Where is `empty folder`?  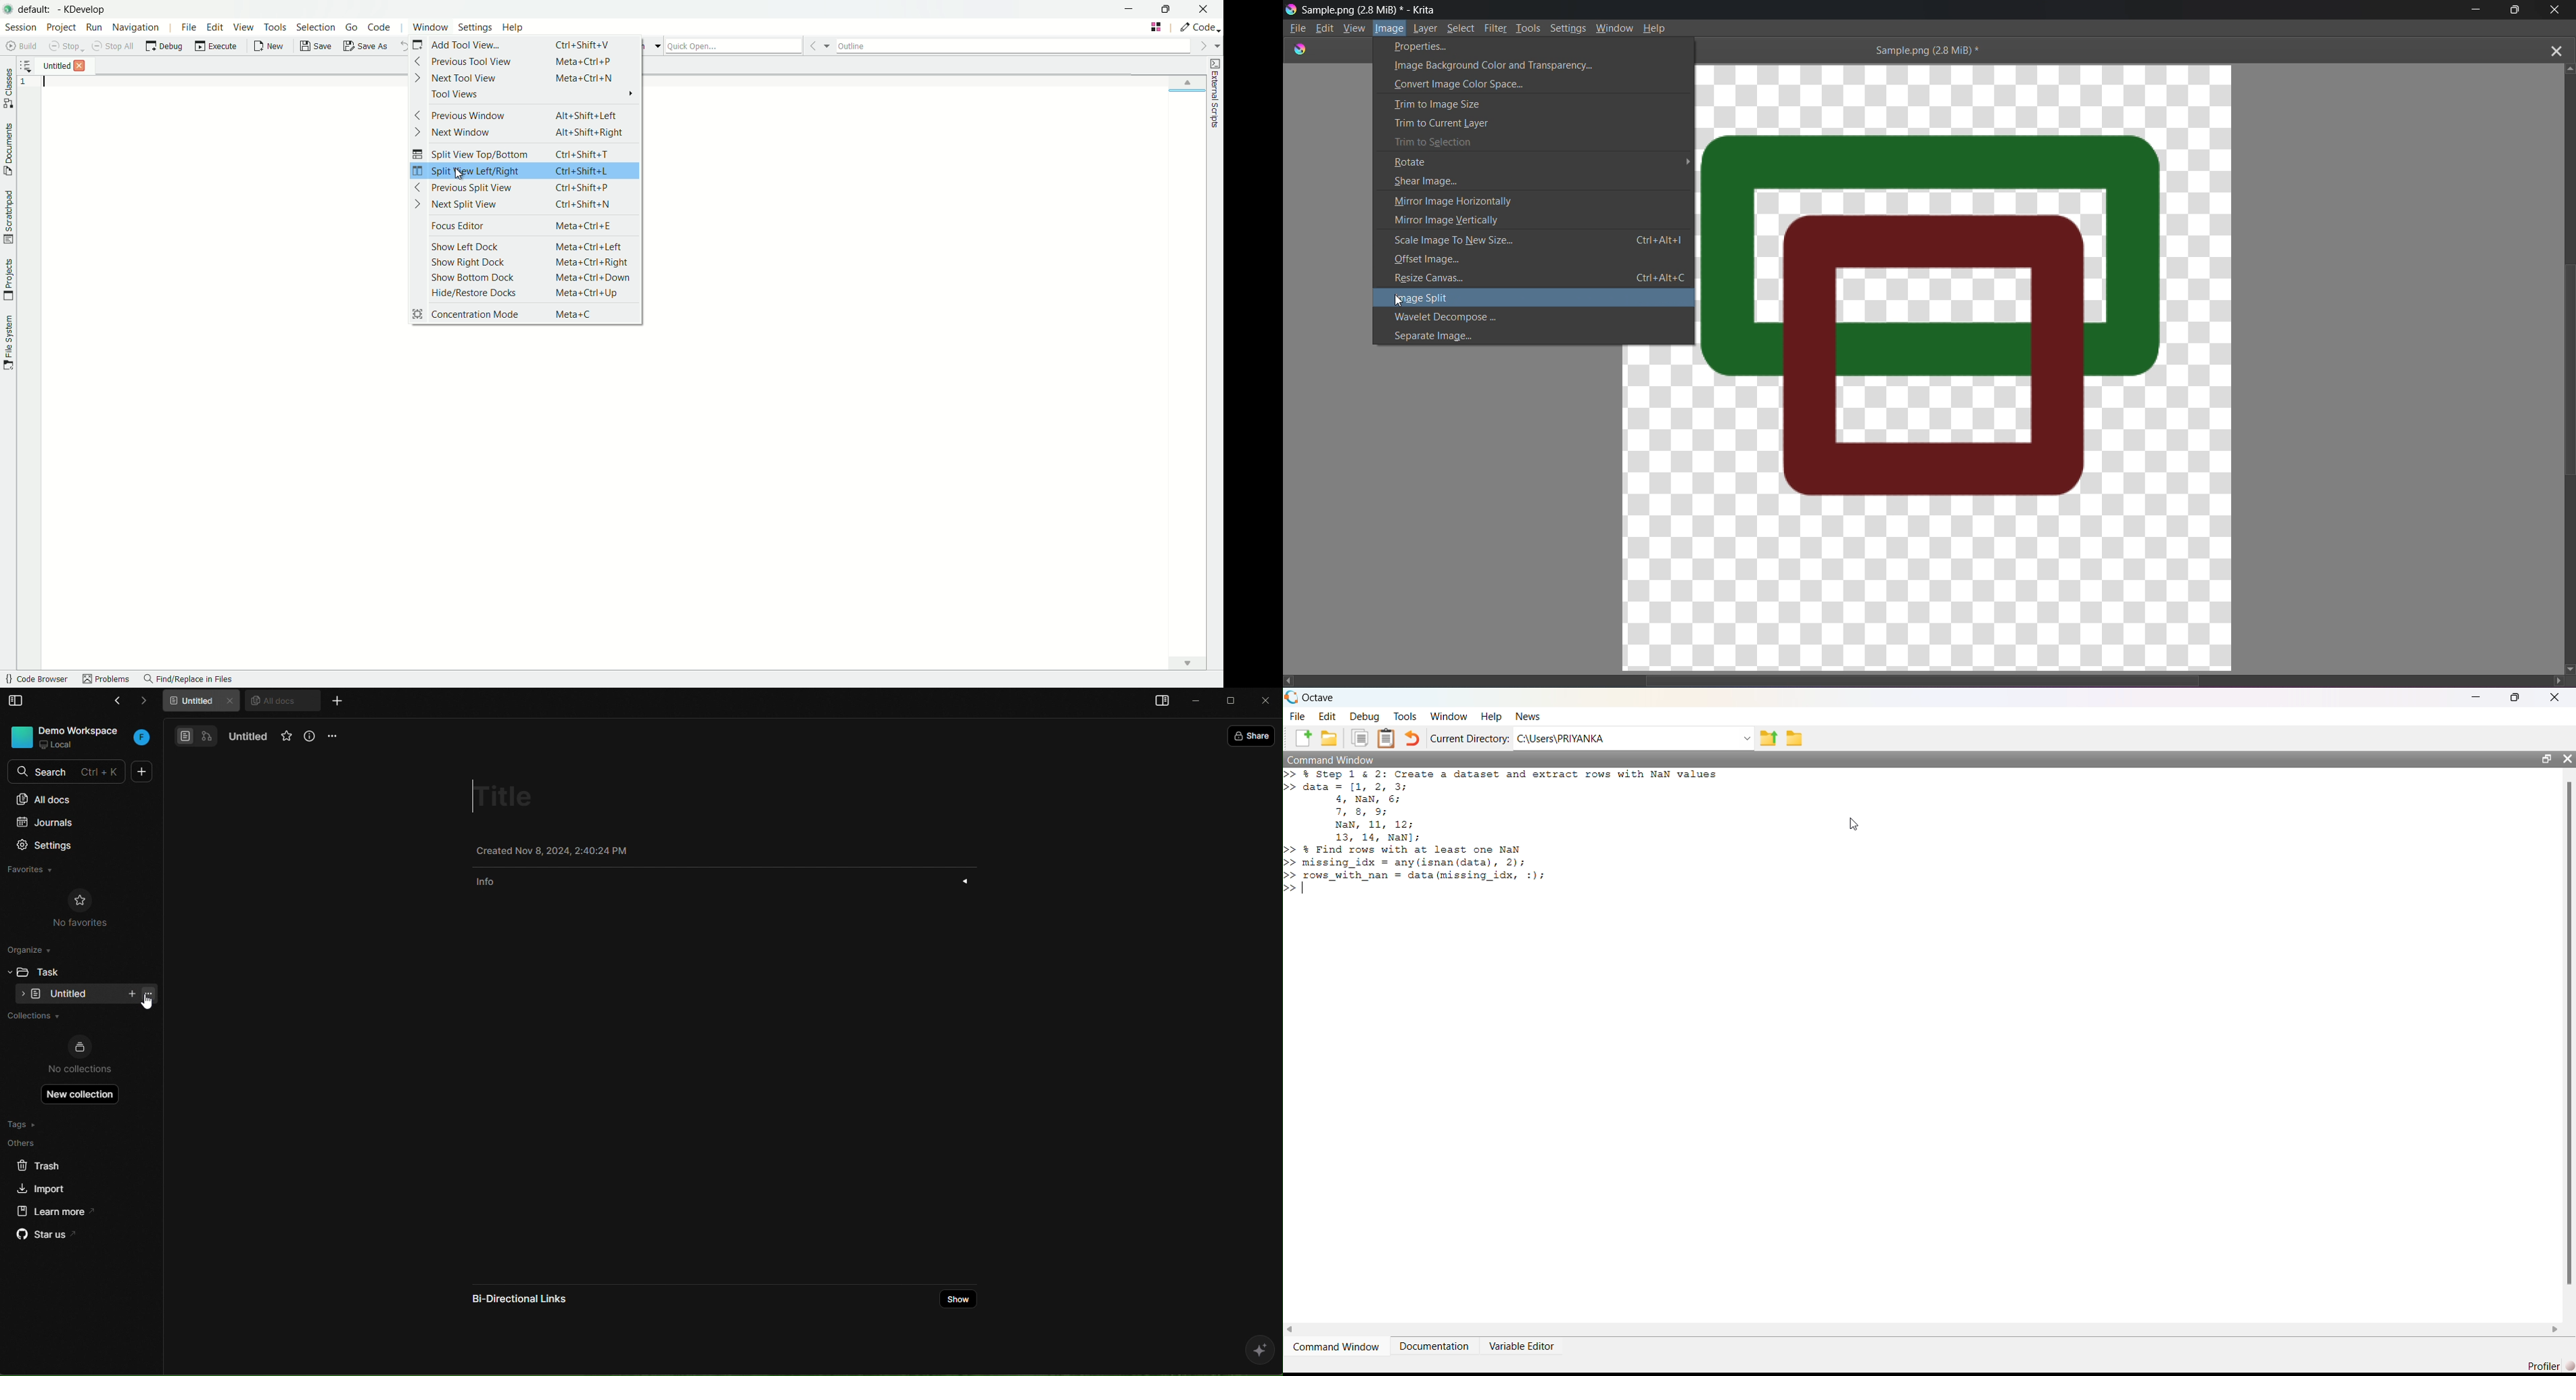
empty folder is located at coordinates (69, 995).